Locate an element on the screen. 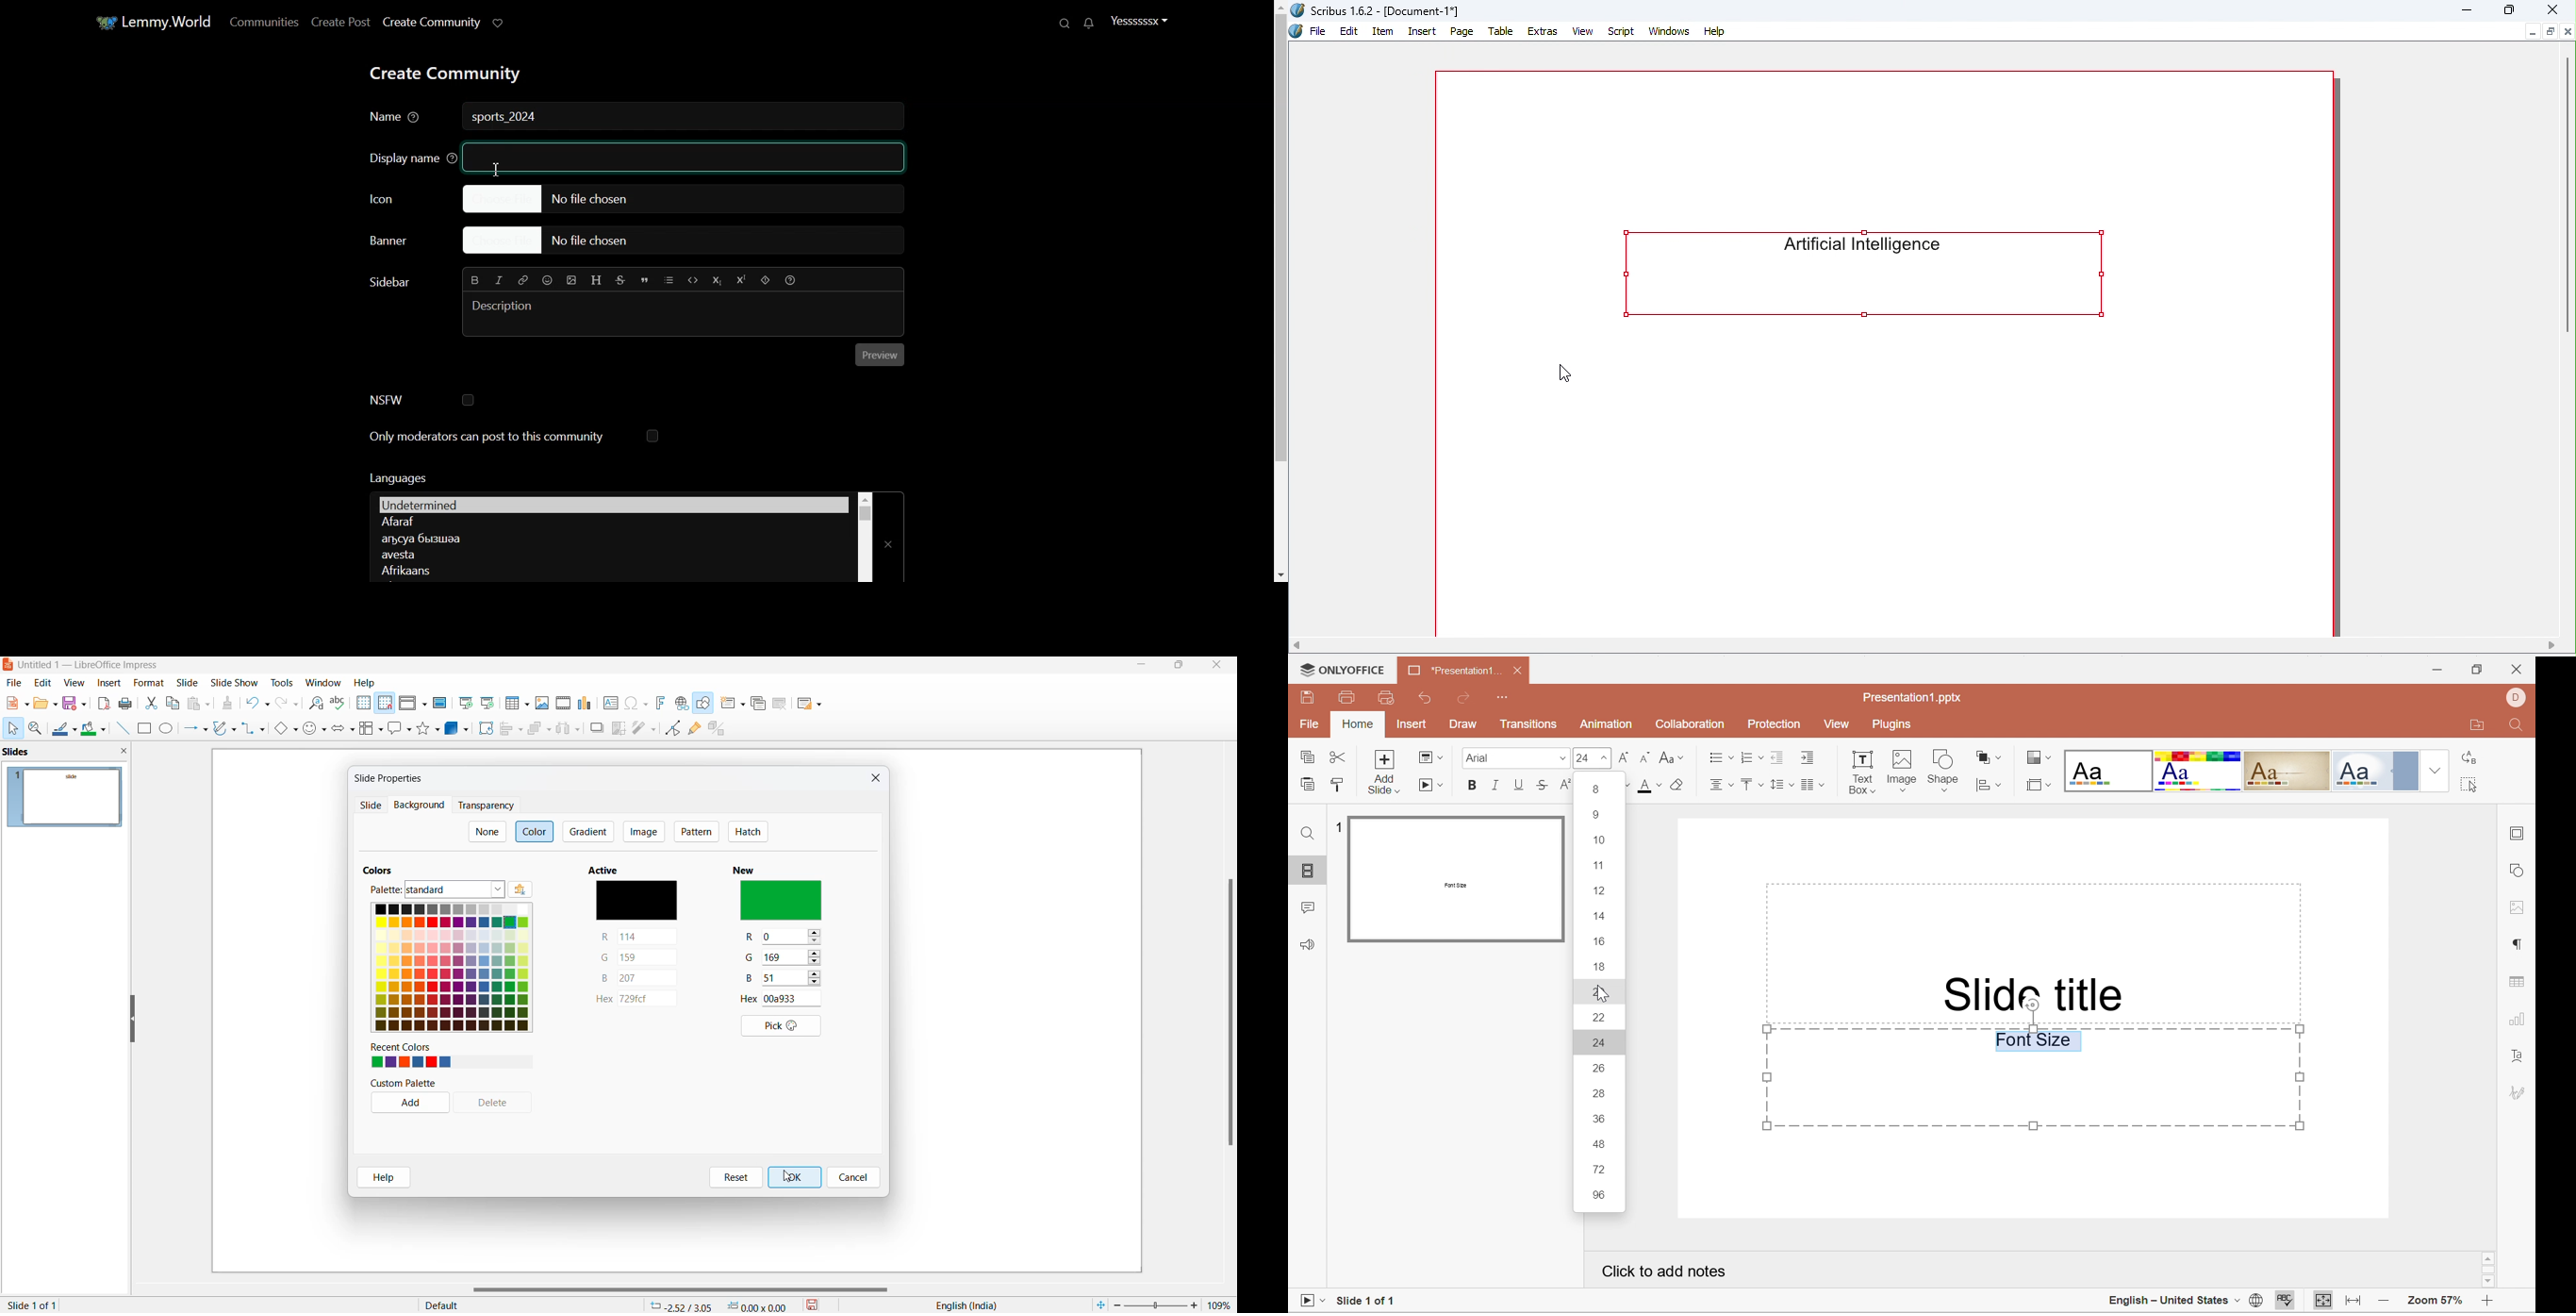 Image resolution: width=2576 pixels, height=1316 pixels. Change case is located at coordinates (1671, 759).